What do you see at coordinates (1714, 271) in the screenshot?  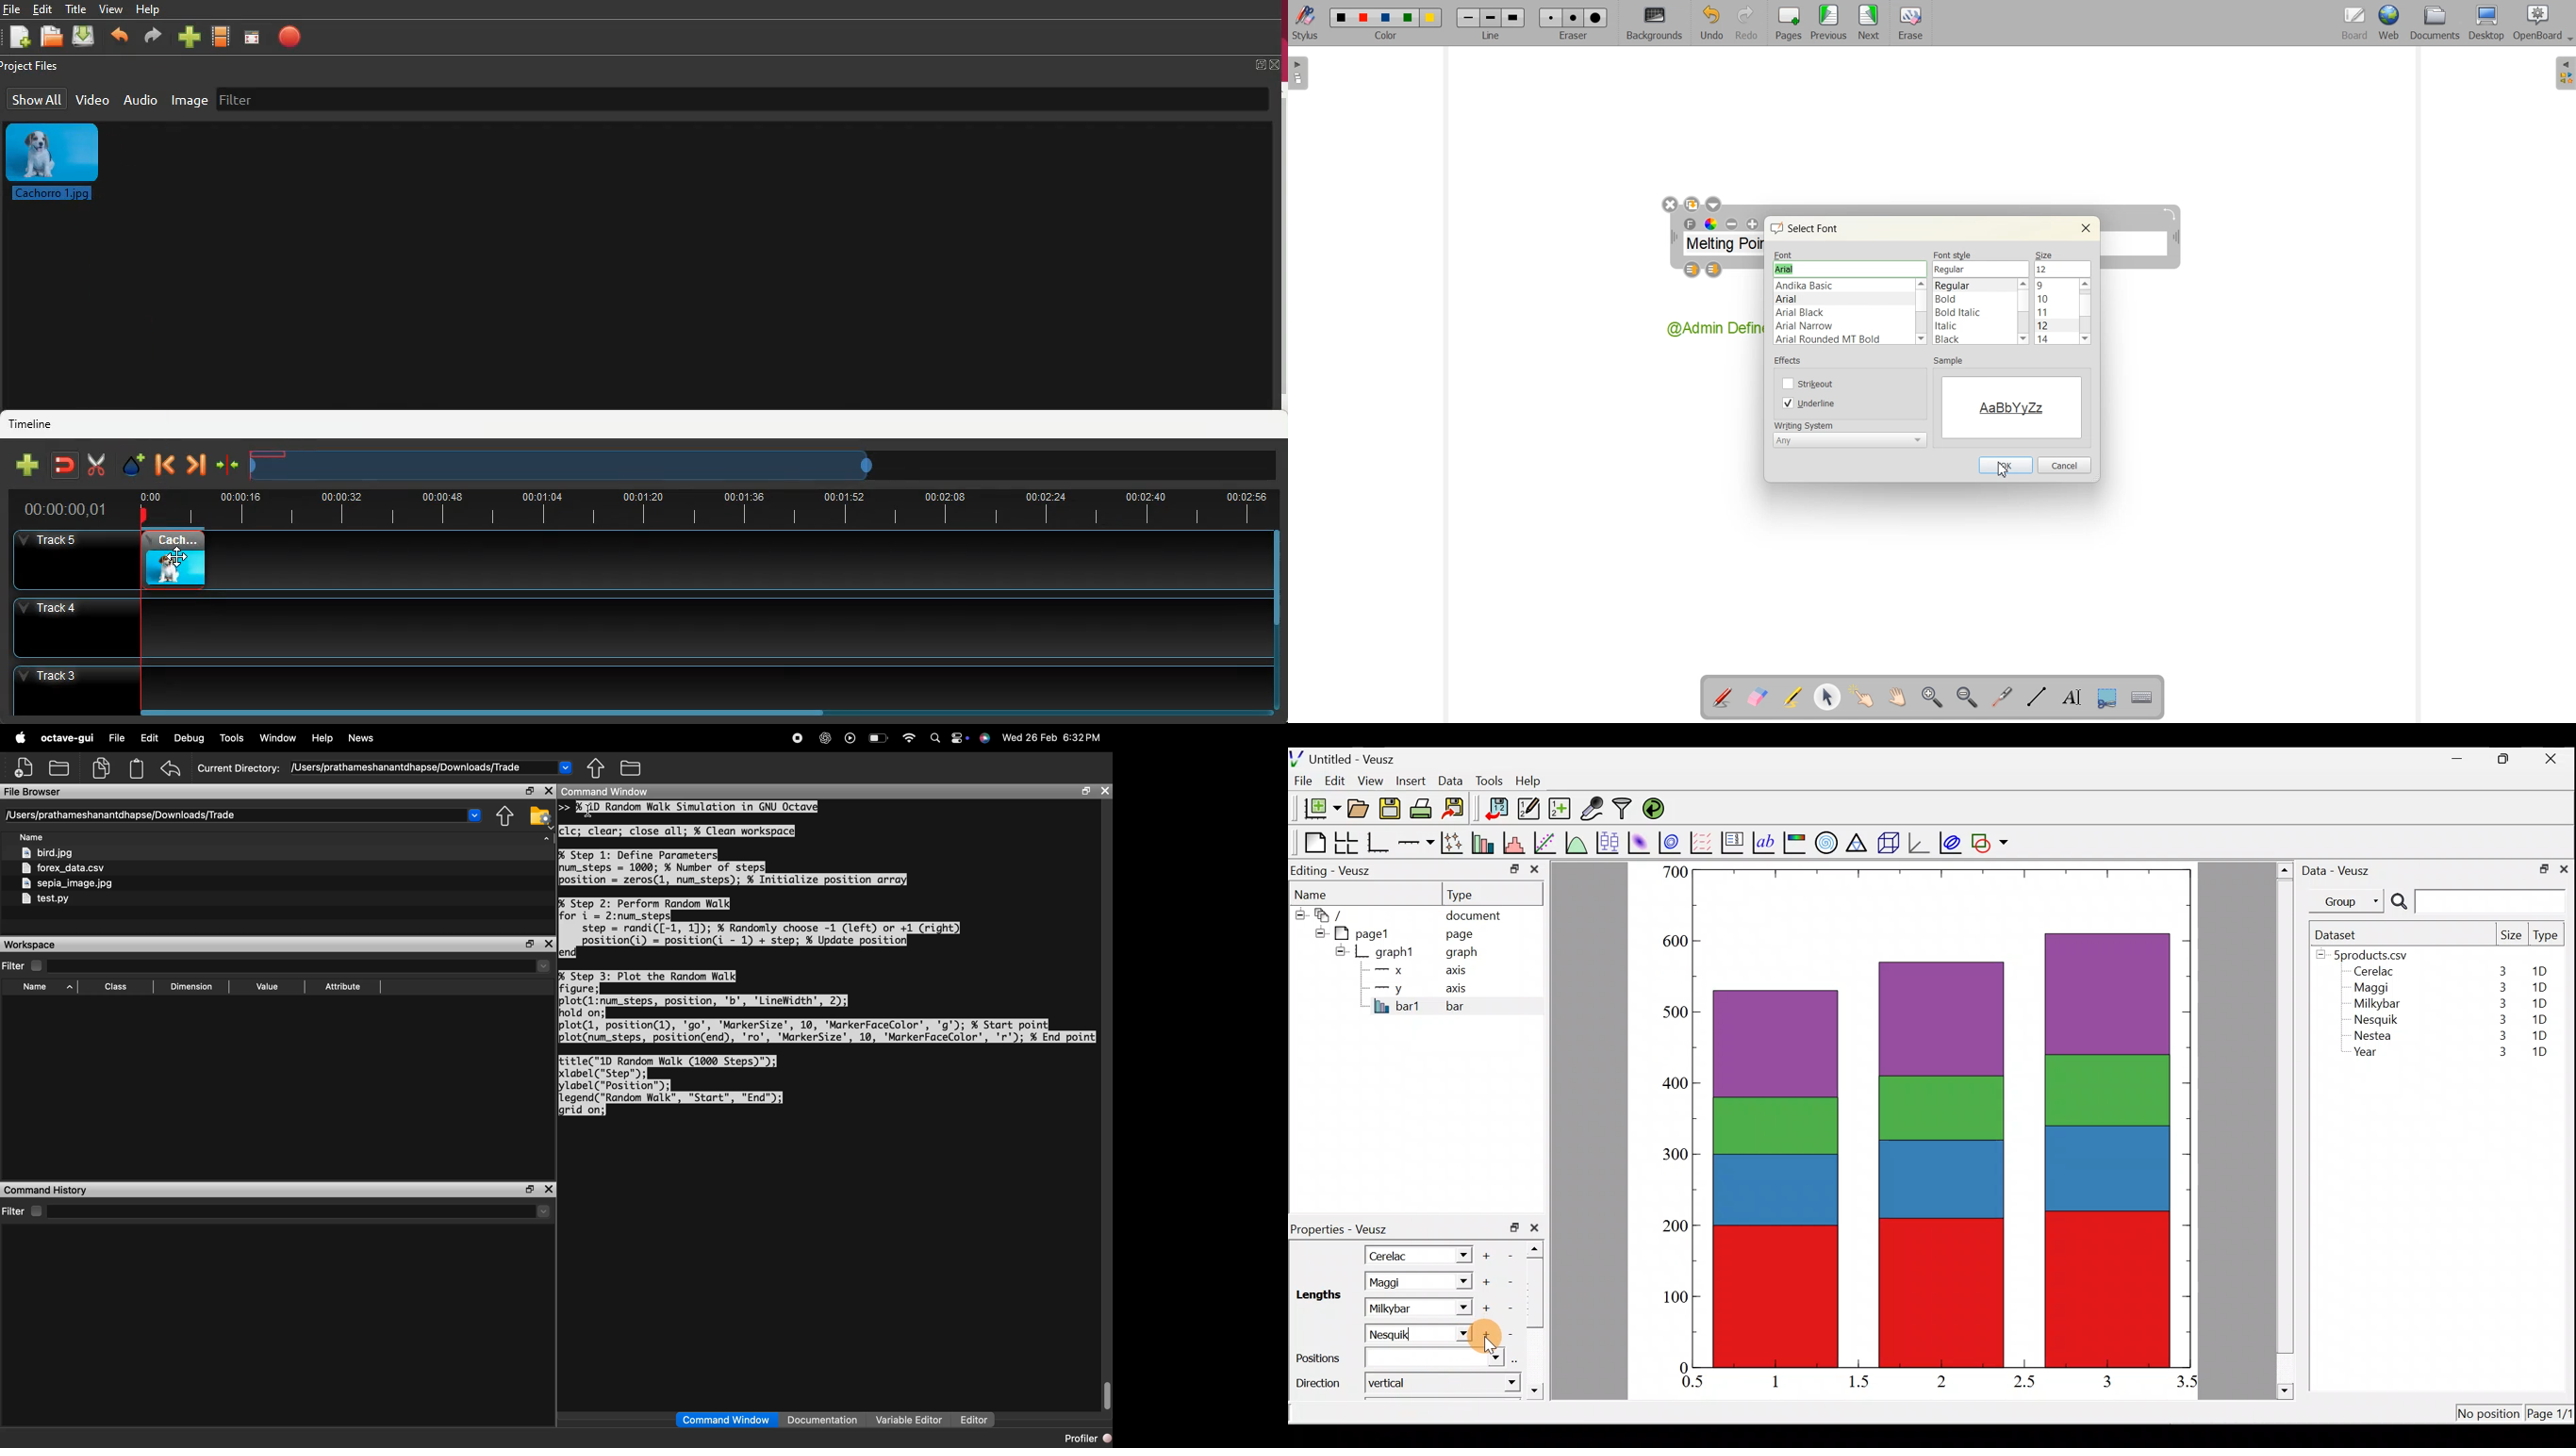 I see `Layer down` at bounding box center [1714, 271].